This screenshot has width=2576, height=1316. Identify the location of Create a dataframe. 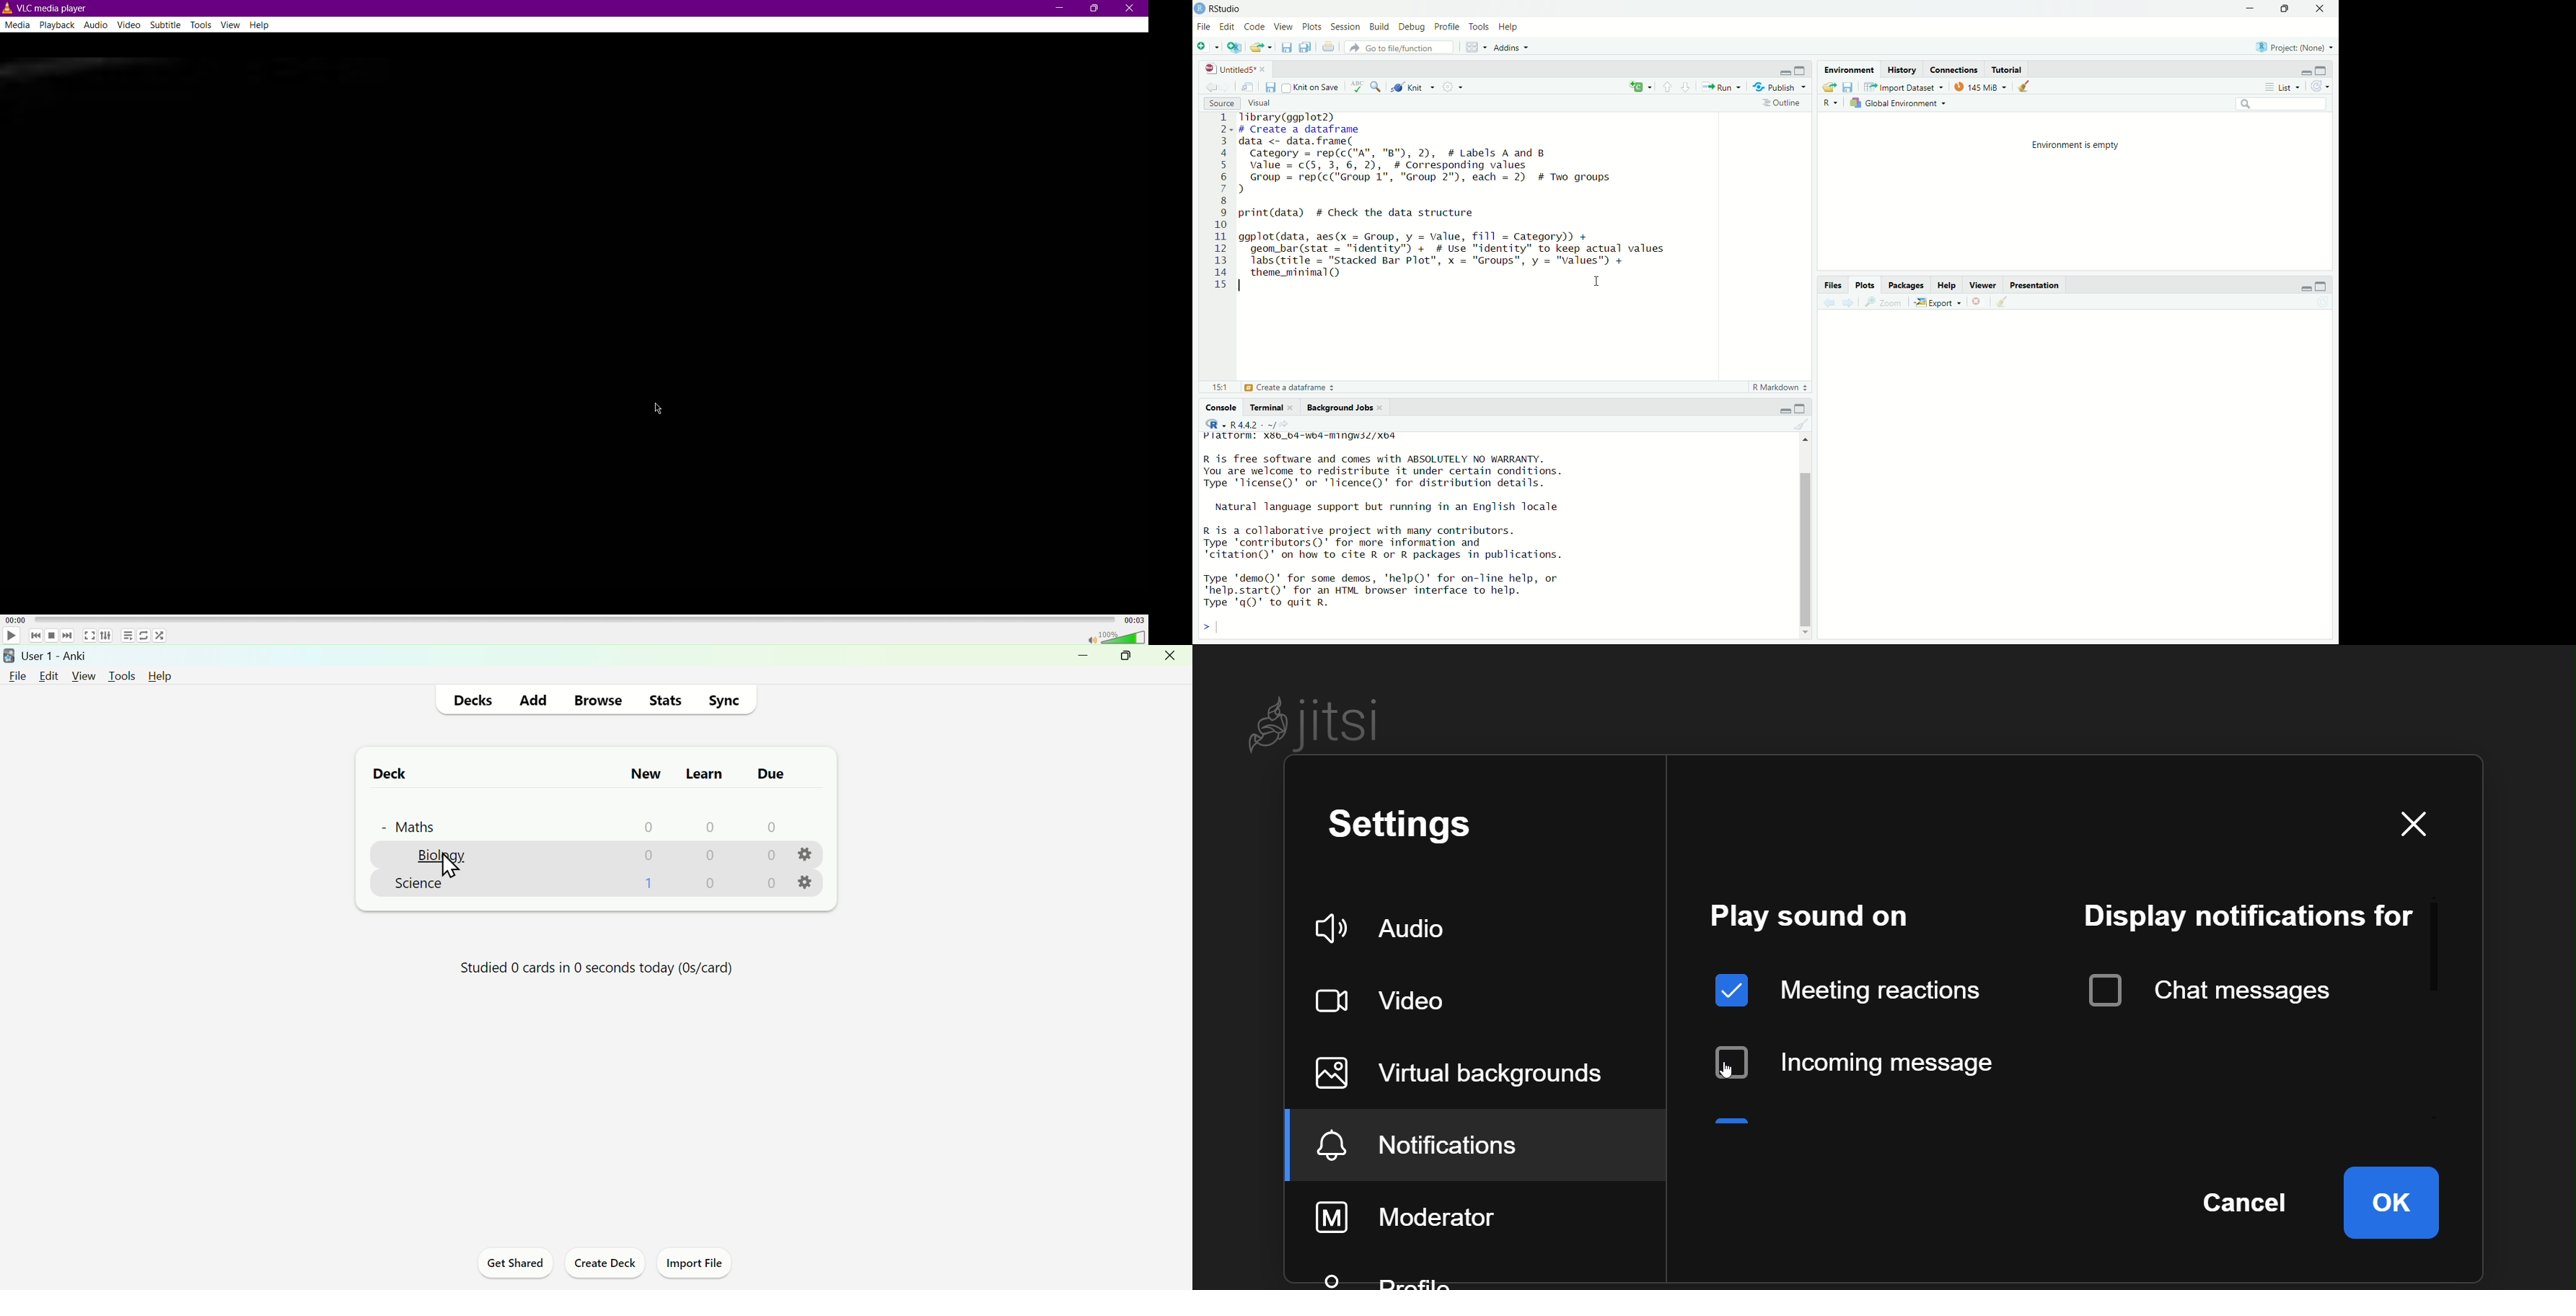
(1289, 389).